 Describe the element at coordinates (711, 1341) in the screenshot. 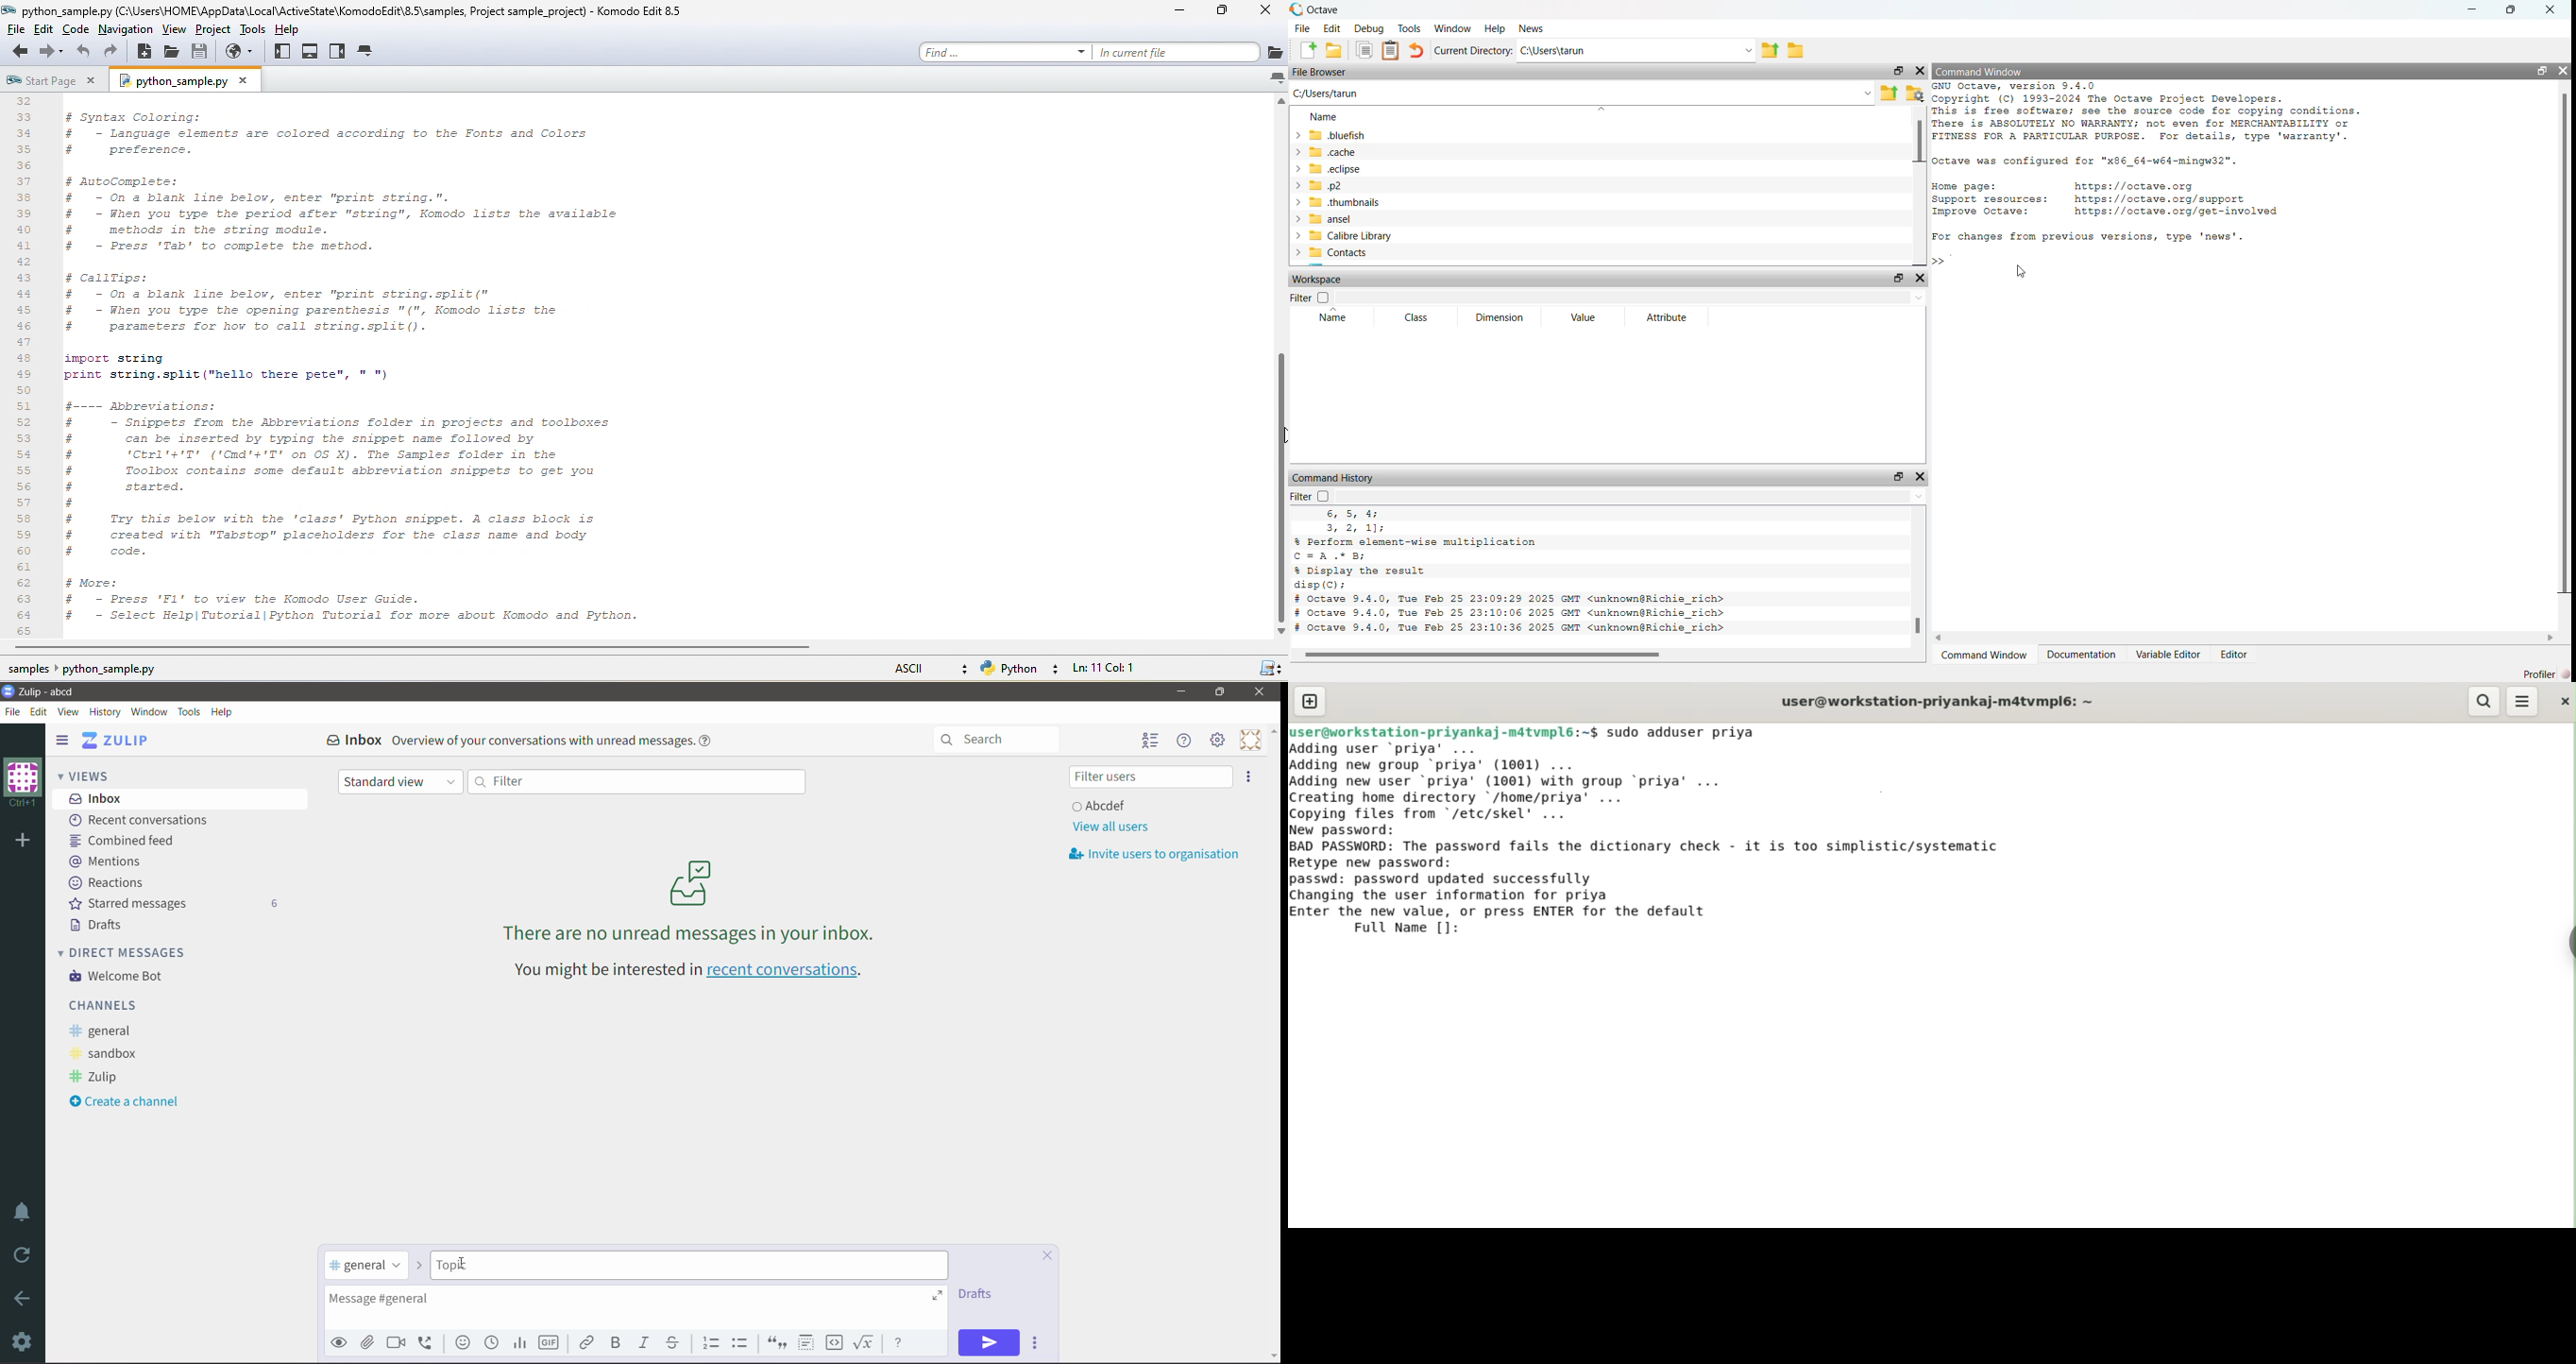

I see `Numbered list` at that location.